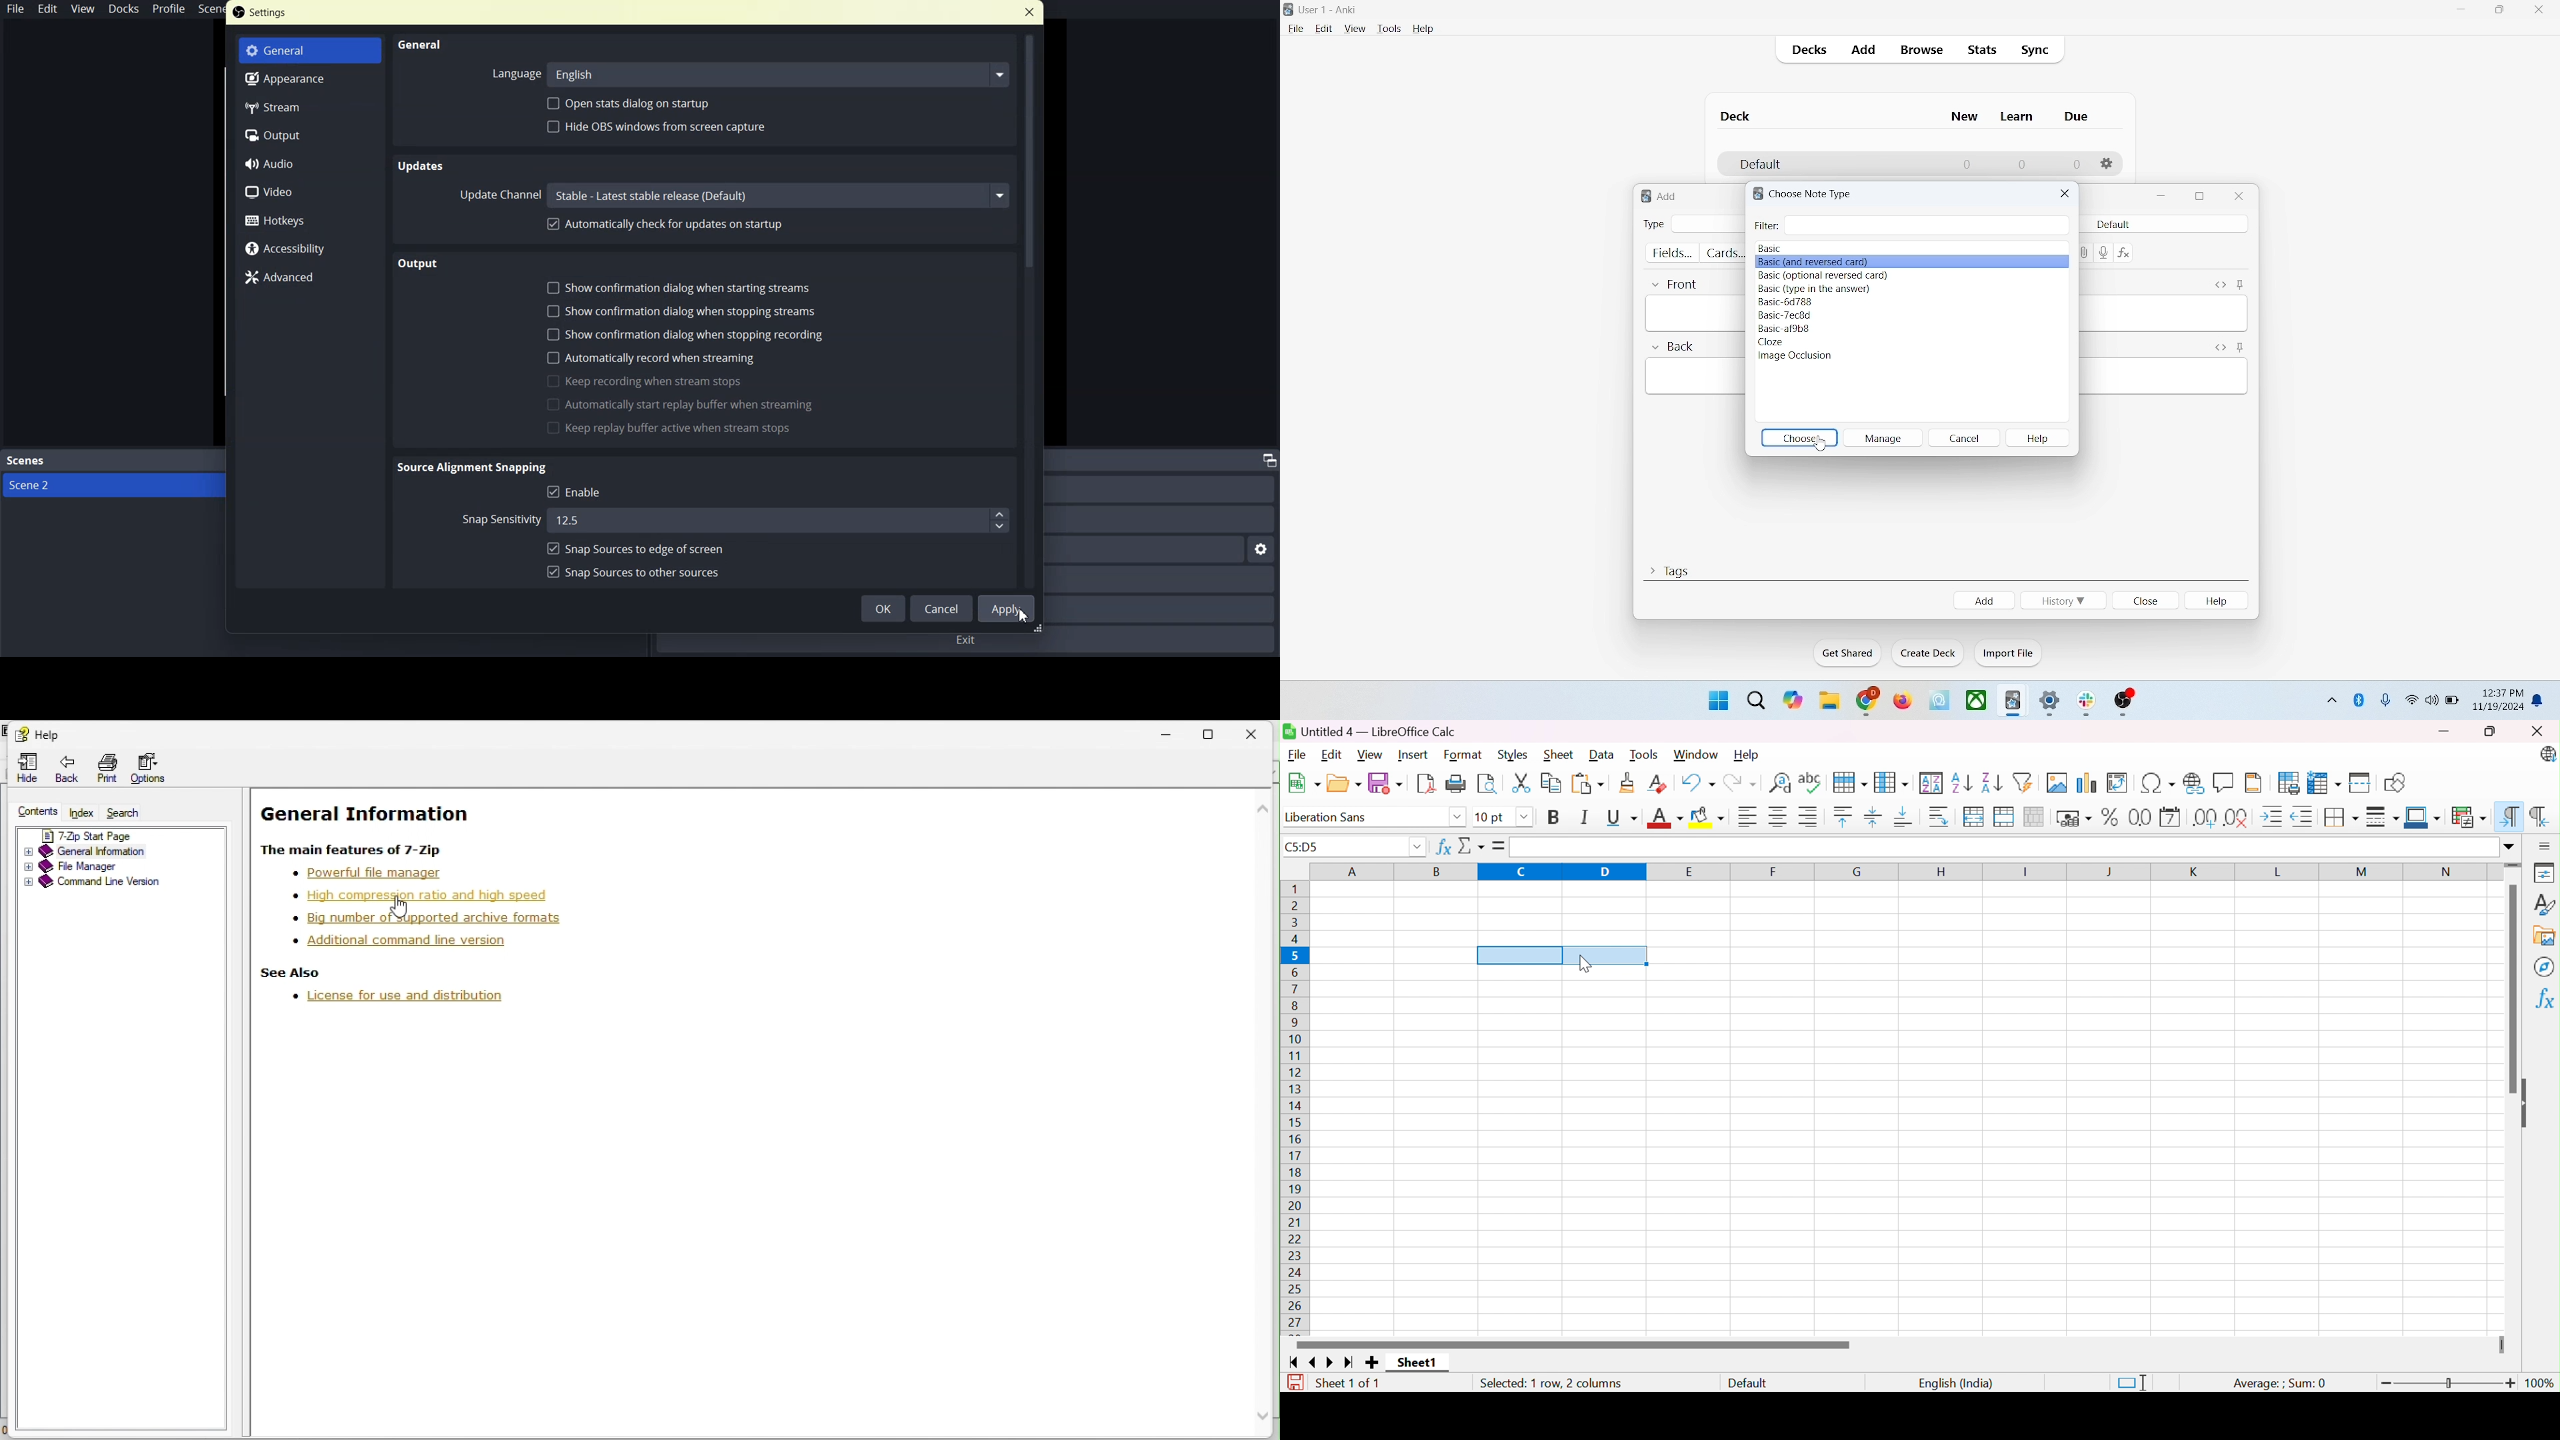 This screenshot has height=1456, width=2576. What do you see at coordinates (100, 835) in the screenshot?
I see `7 zip Start page` at bounding box center [100, 835].